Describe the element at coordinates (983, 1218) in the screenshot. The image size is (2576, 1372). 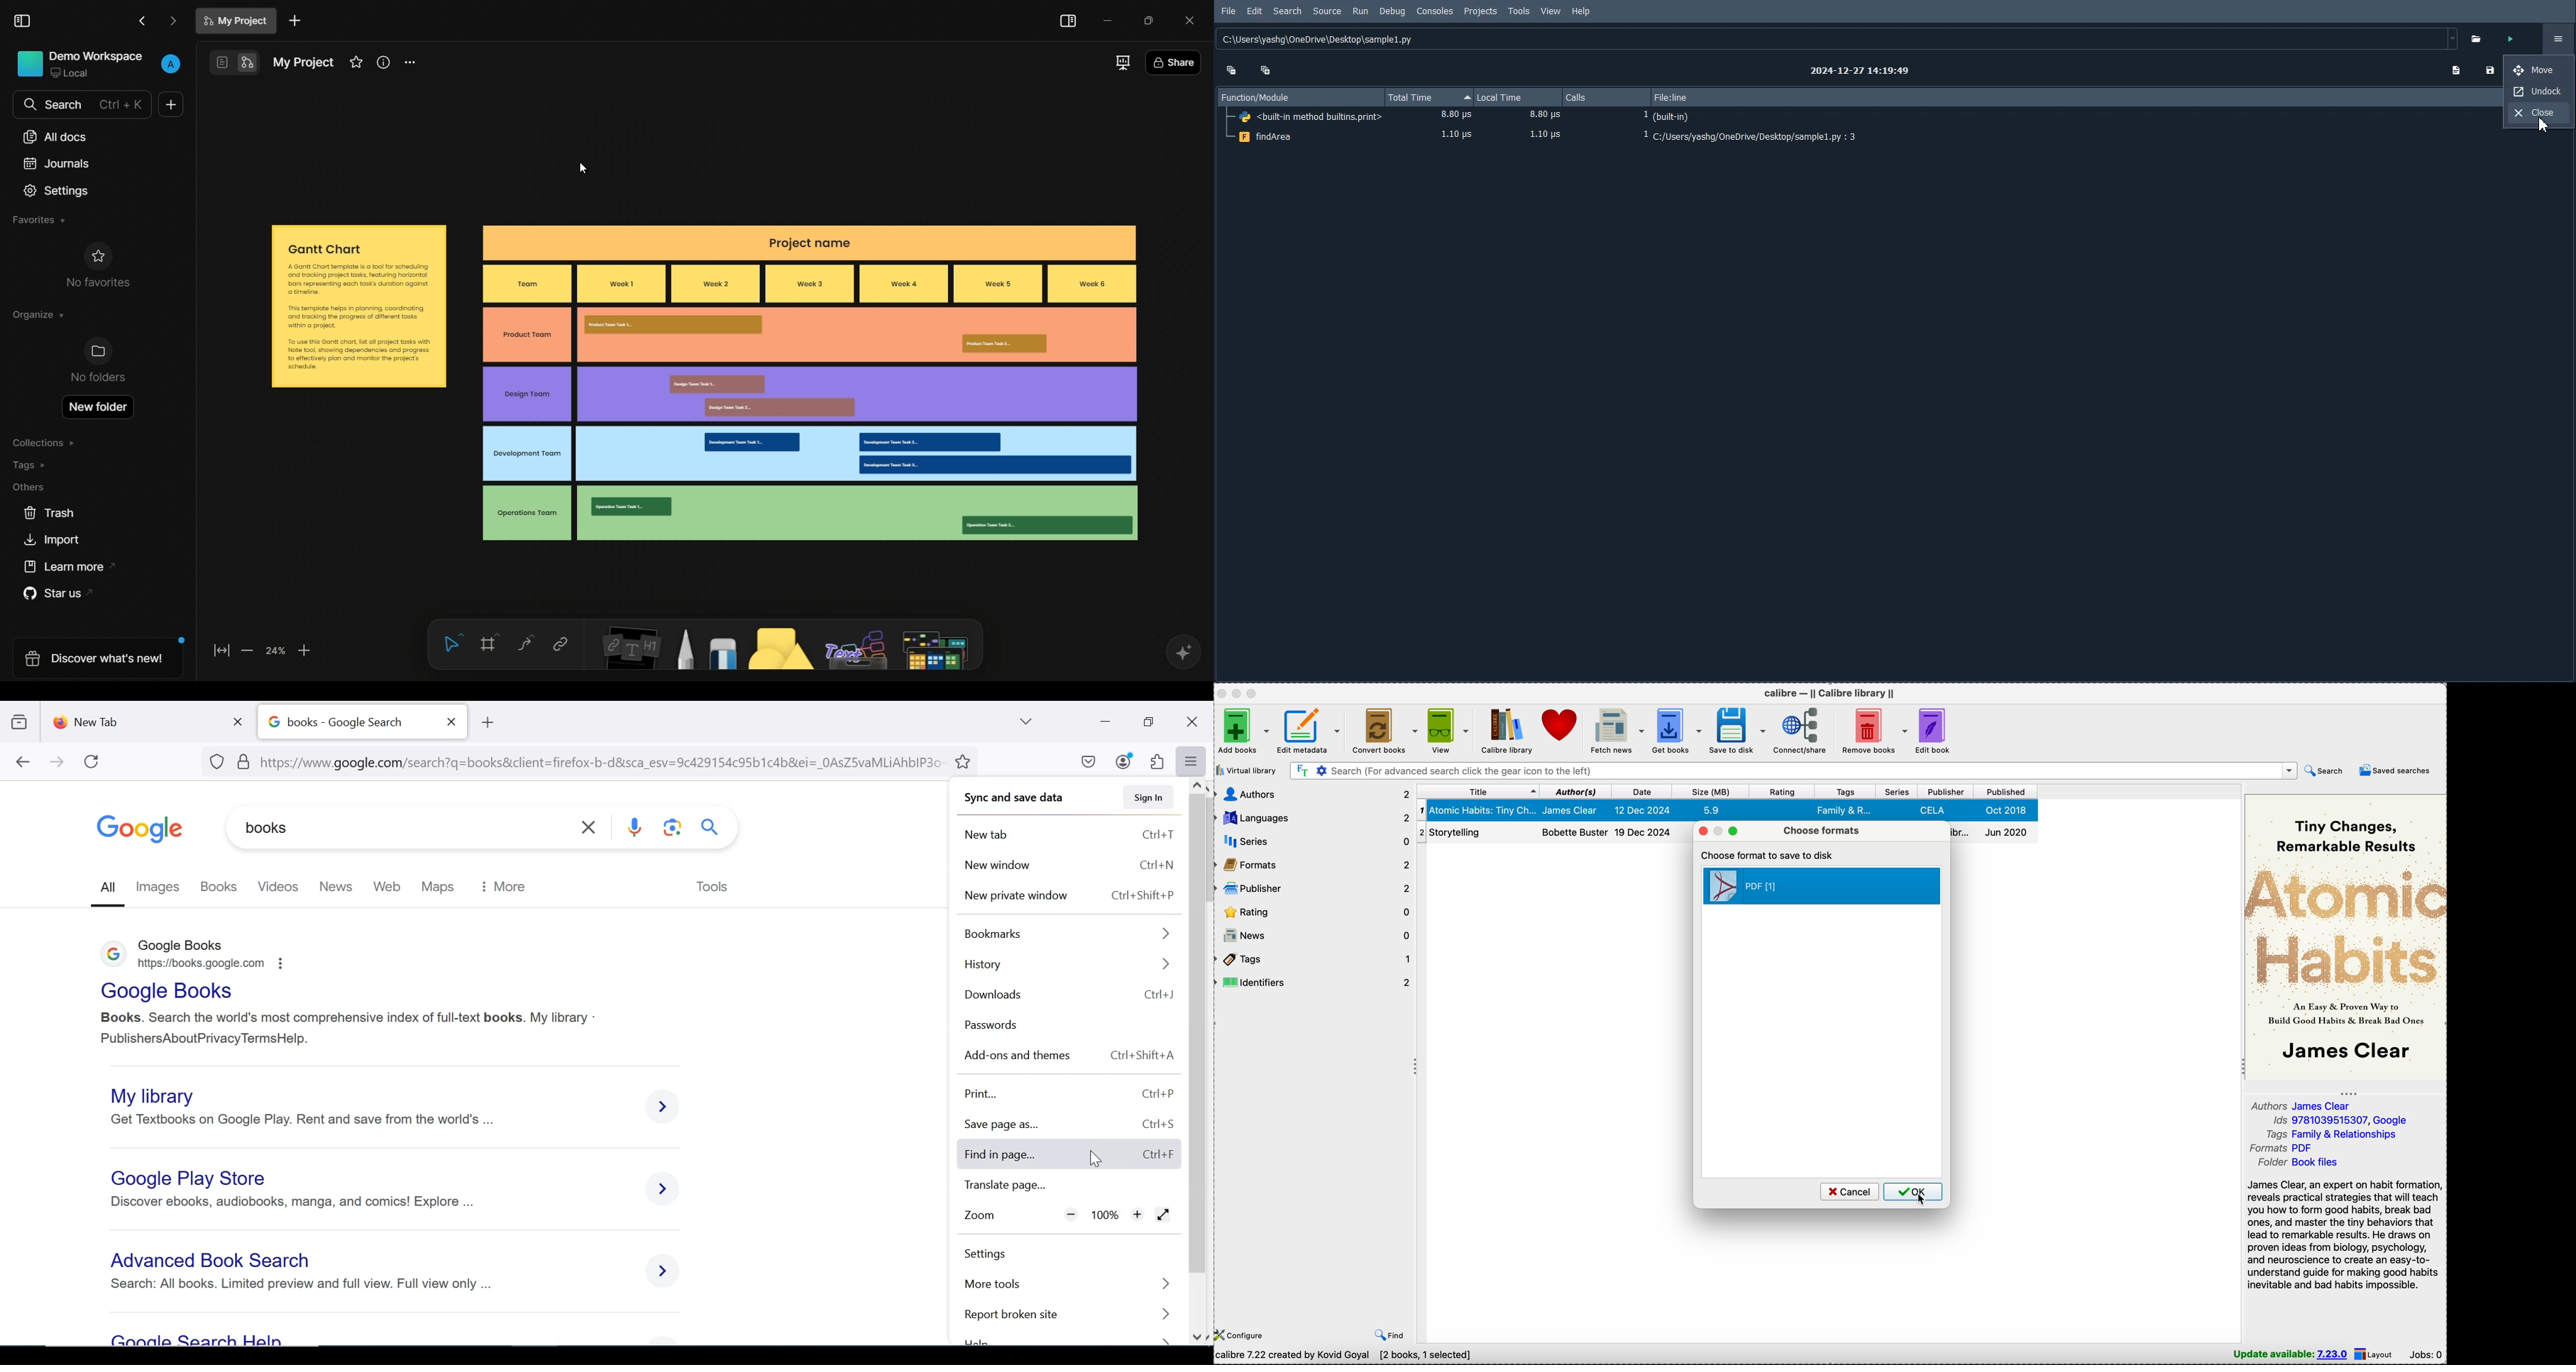
I see `zoom` at that location.